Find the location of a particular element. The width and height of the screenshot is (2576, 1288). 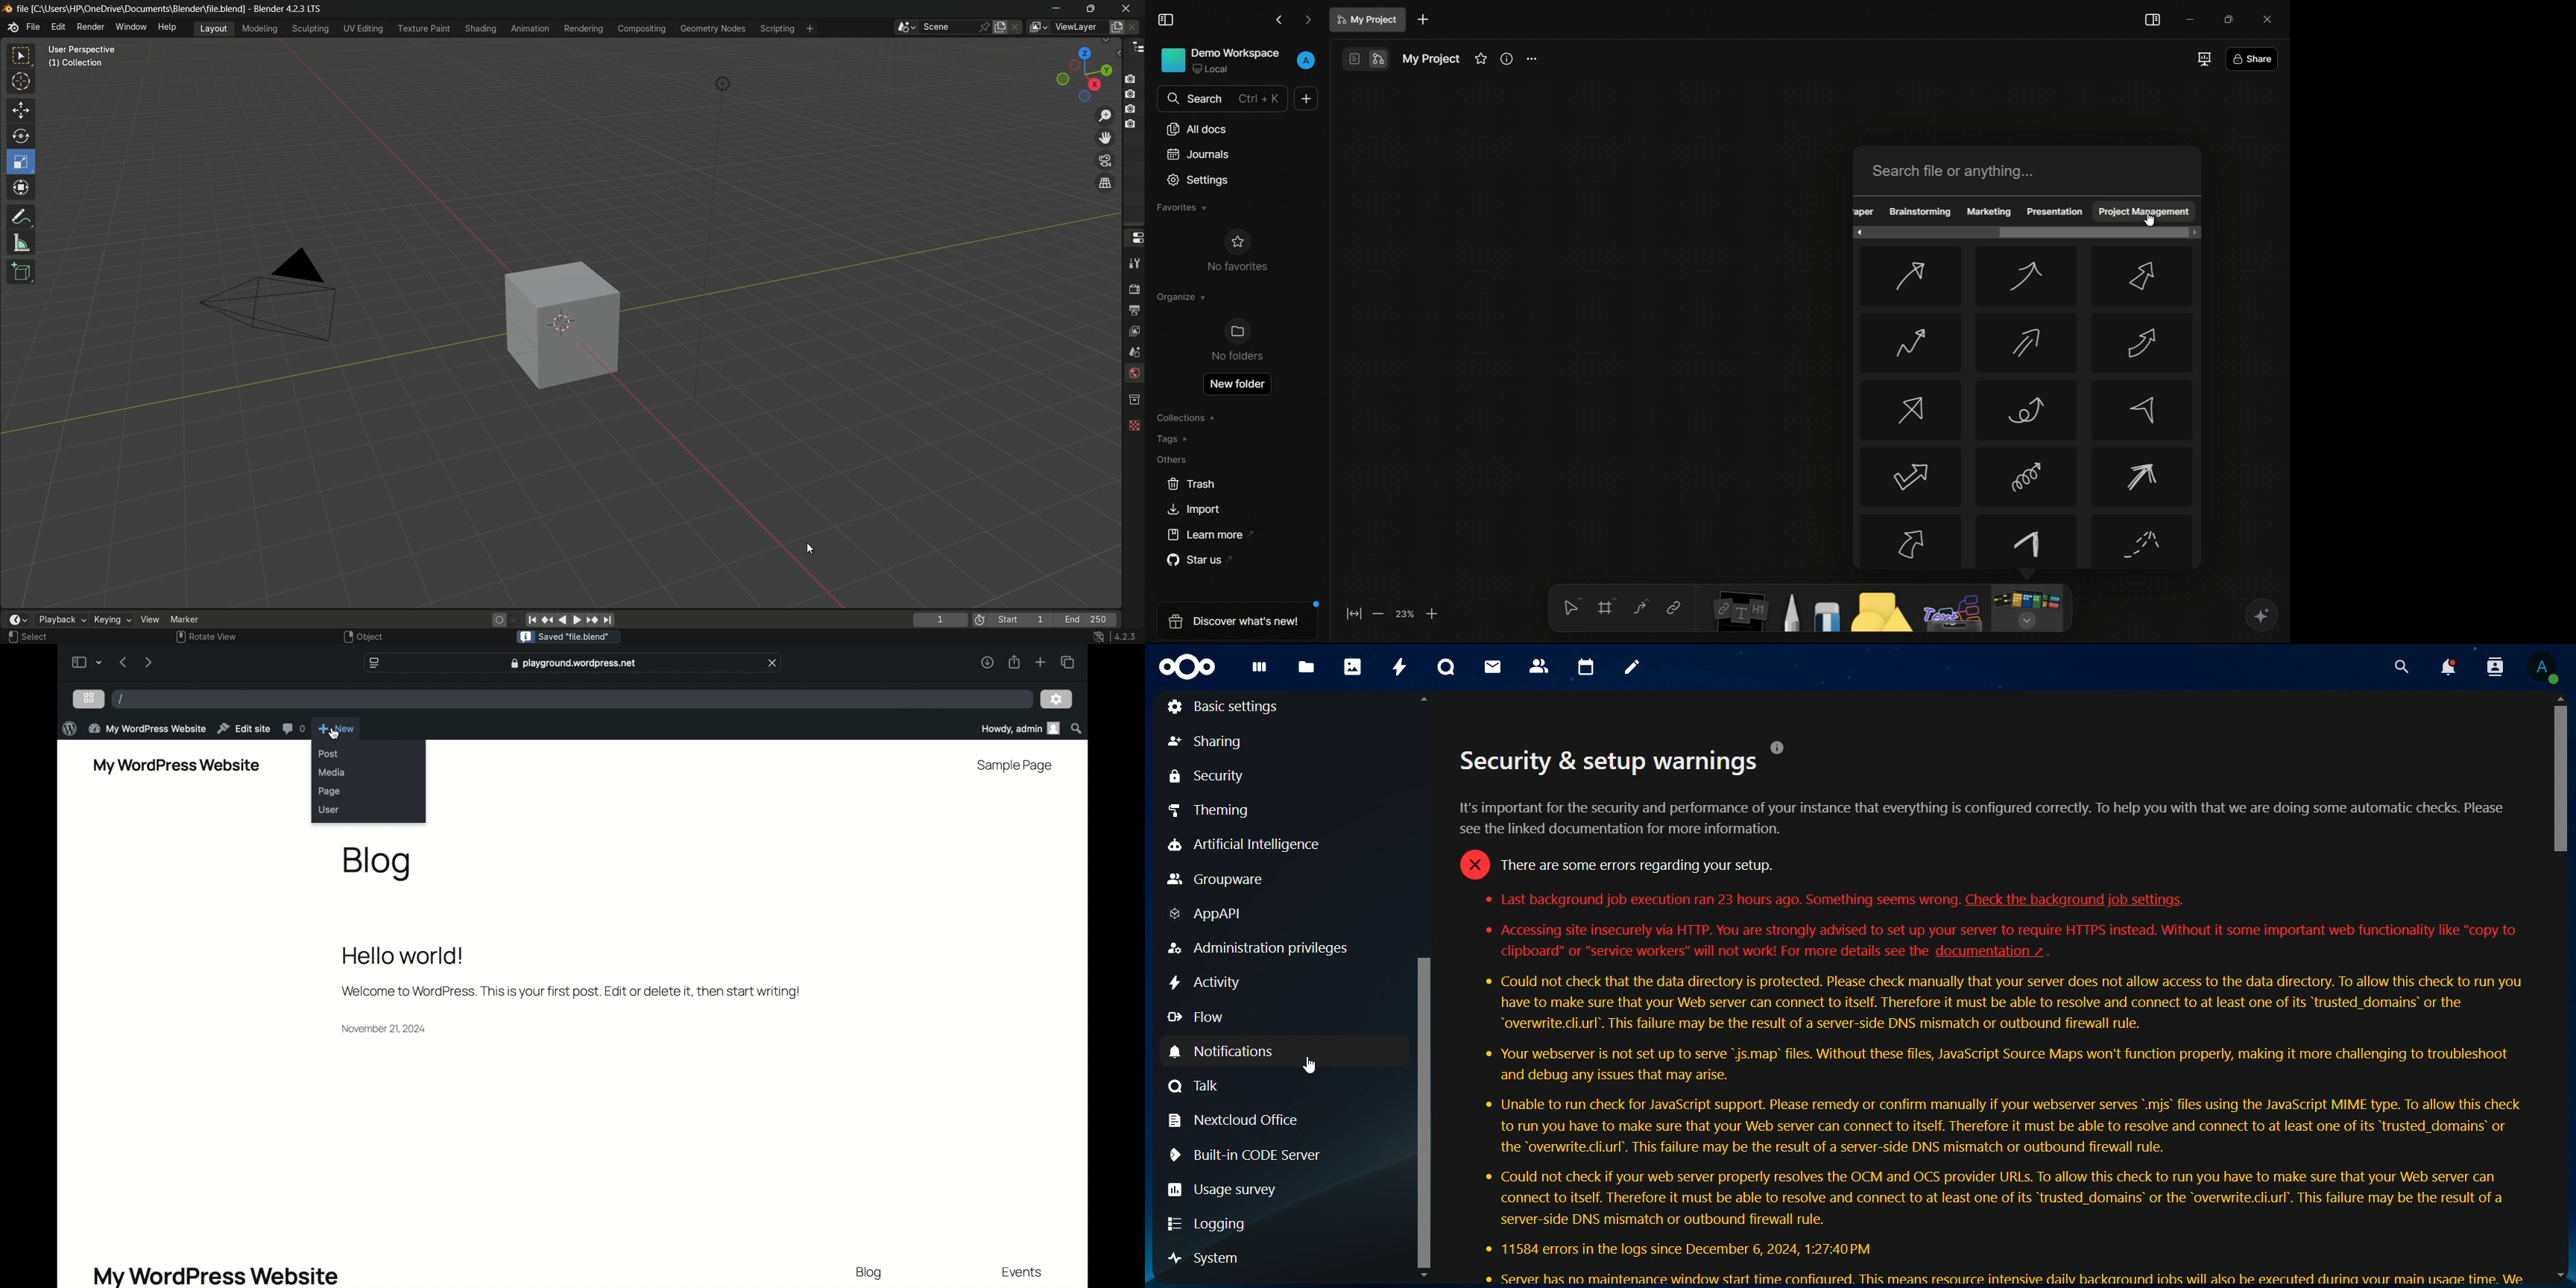

Blend is located at coordinates (7, 8).